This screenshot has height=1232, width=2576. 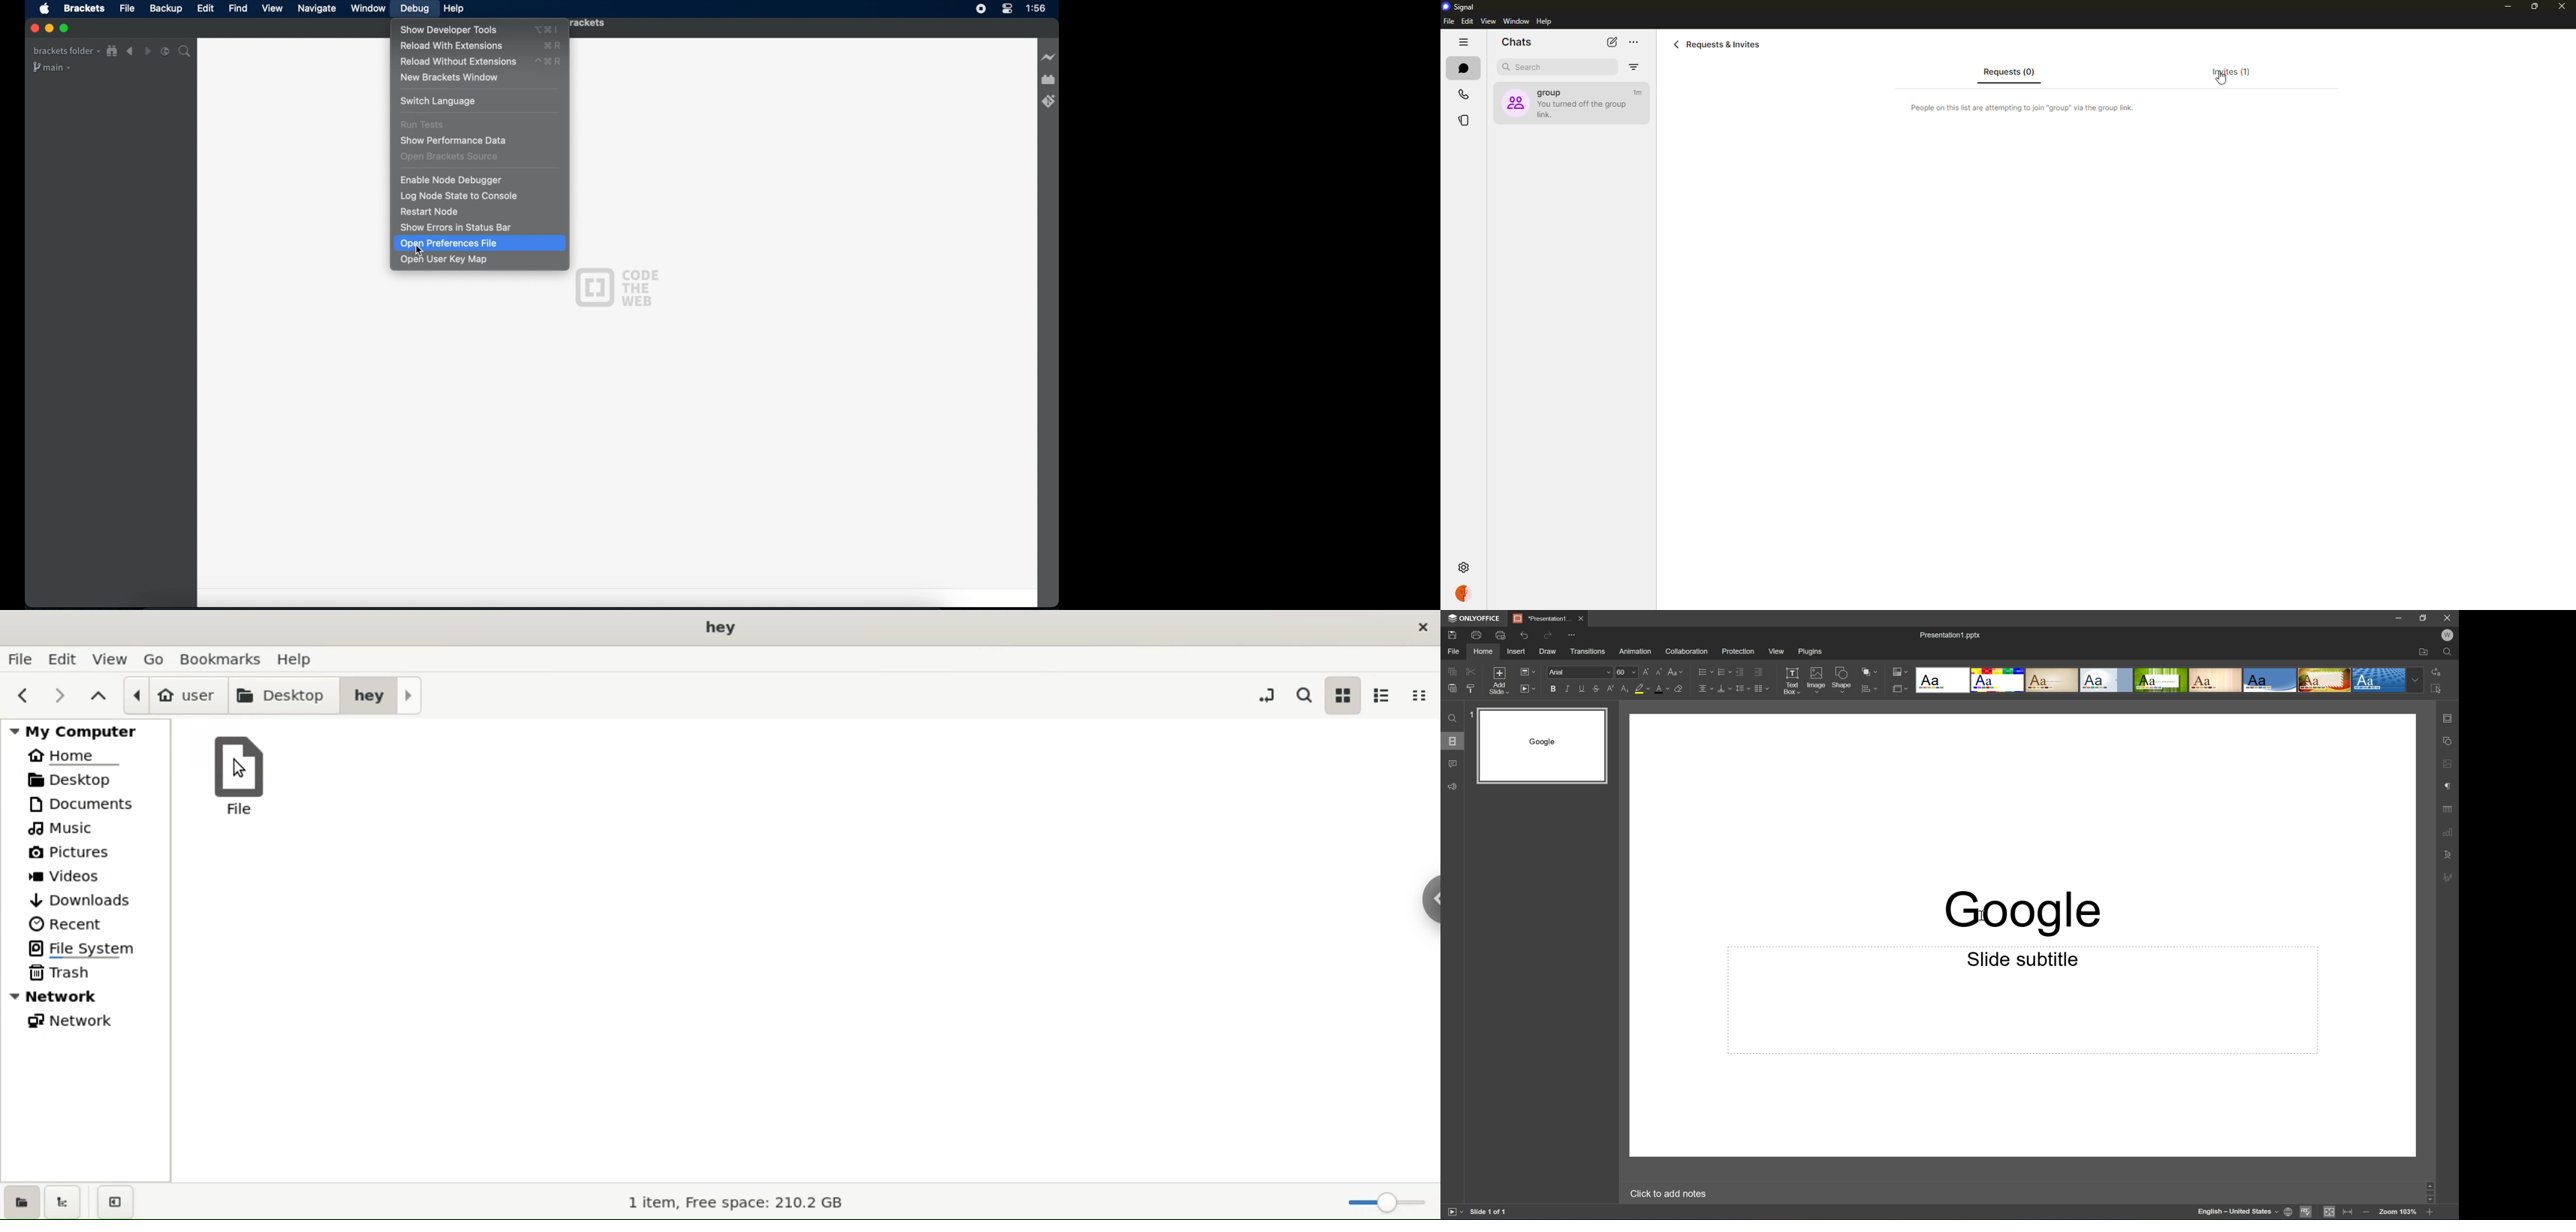 What do you see at coordinates (1572, 635) in the screenshot?
I see `Customize Quick Access Toolbar` at bounding box center [1572, 635].